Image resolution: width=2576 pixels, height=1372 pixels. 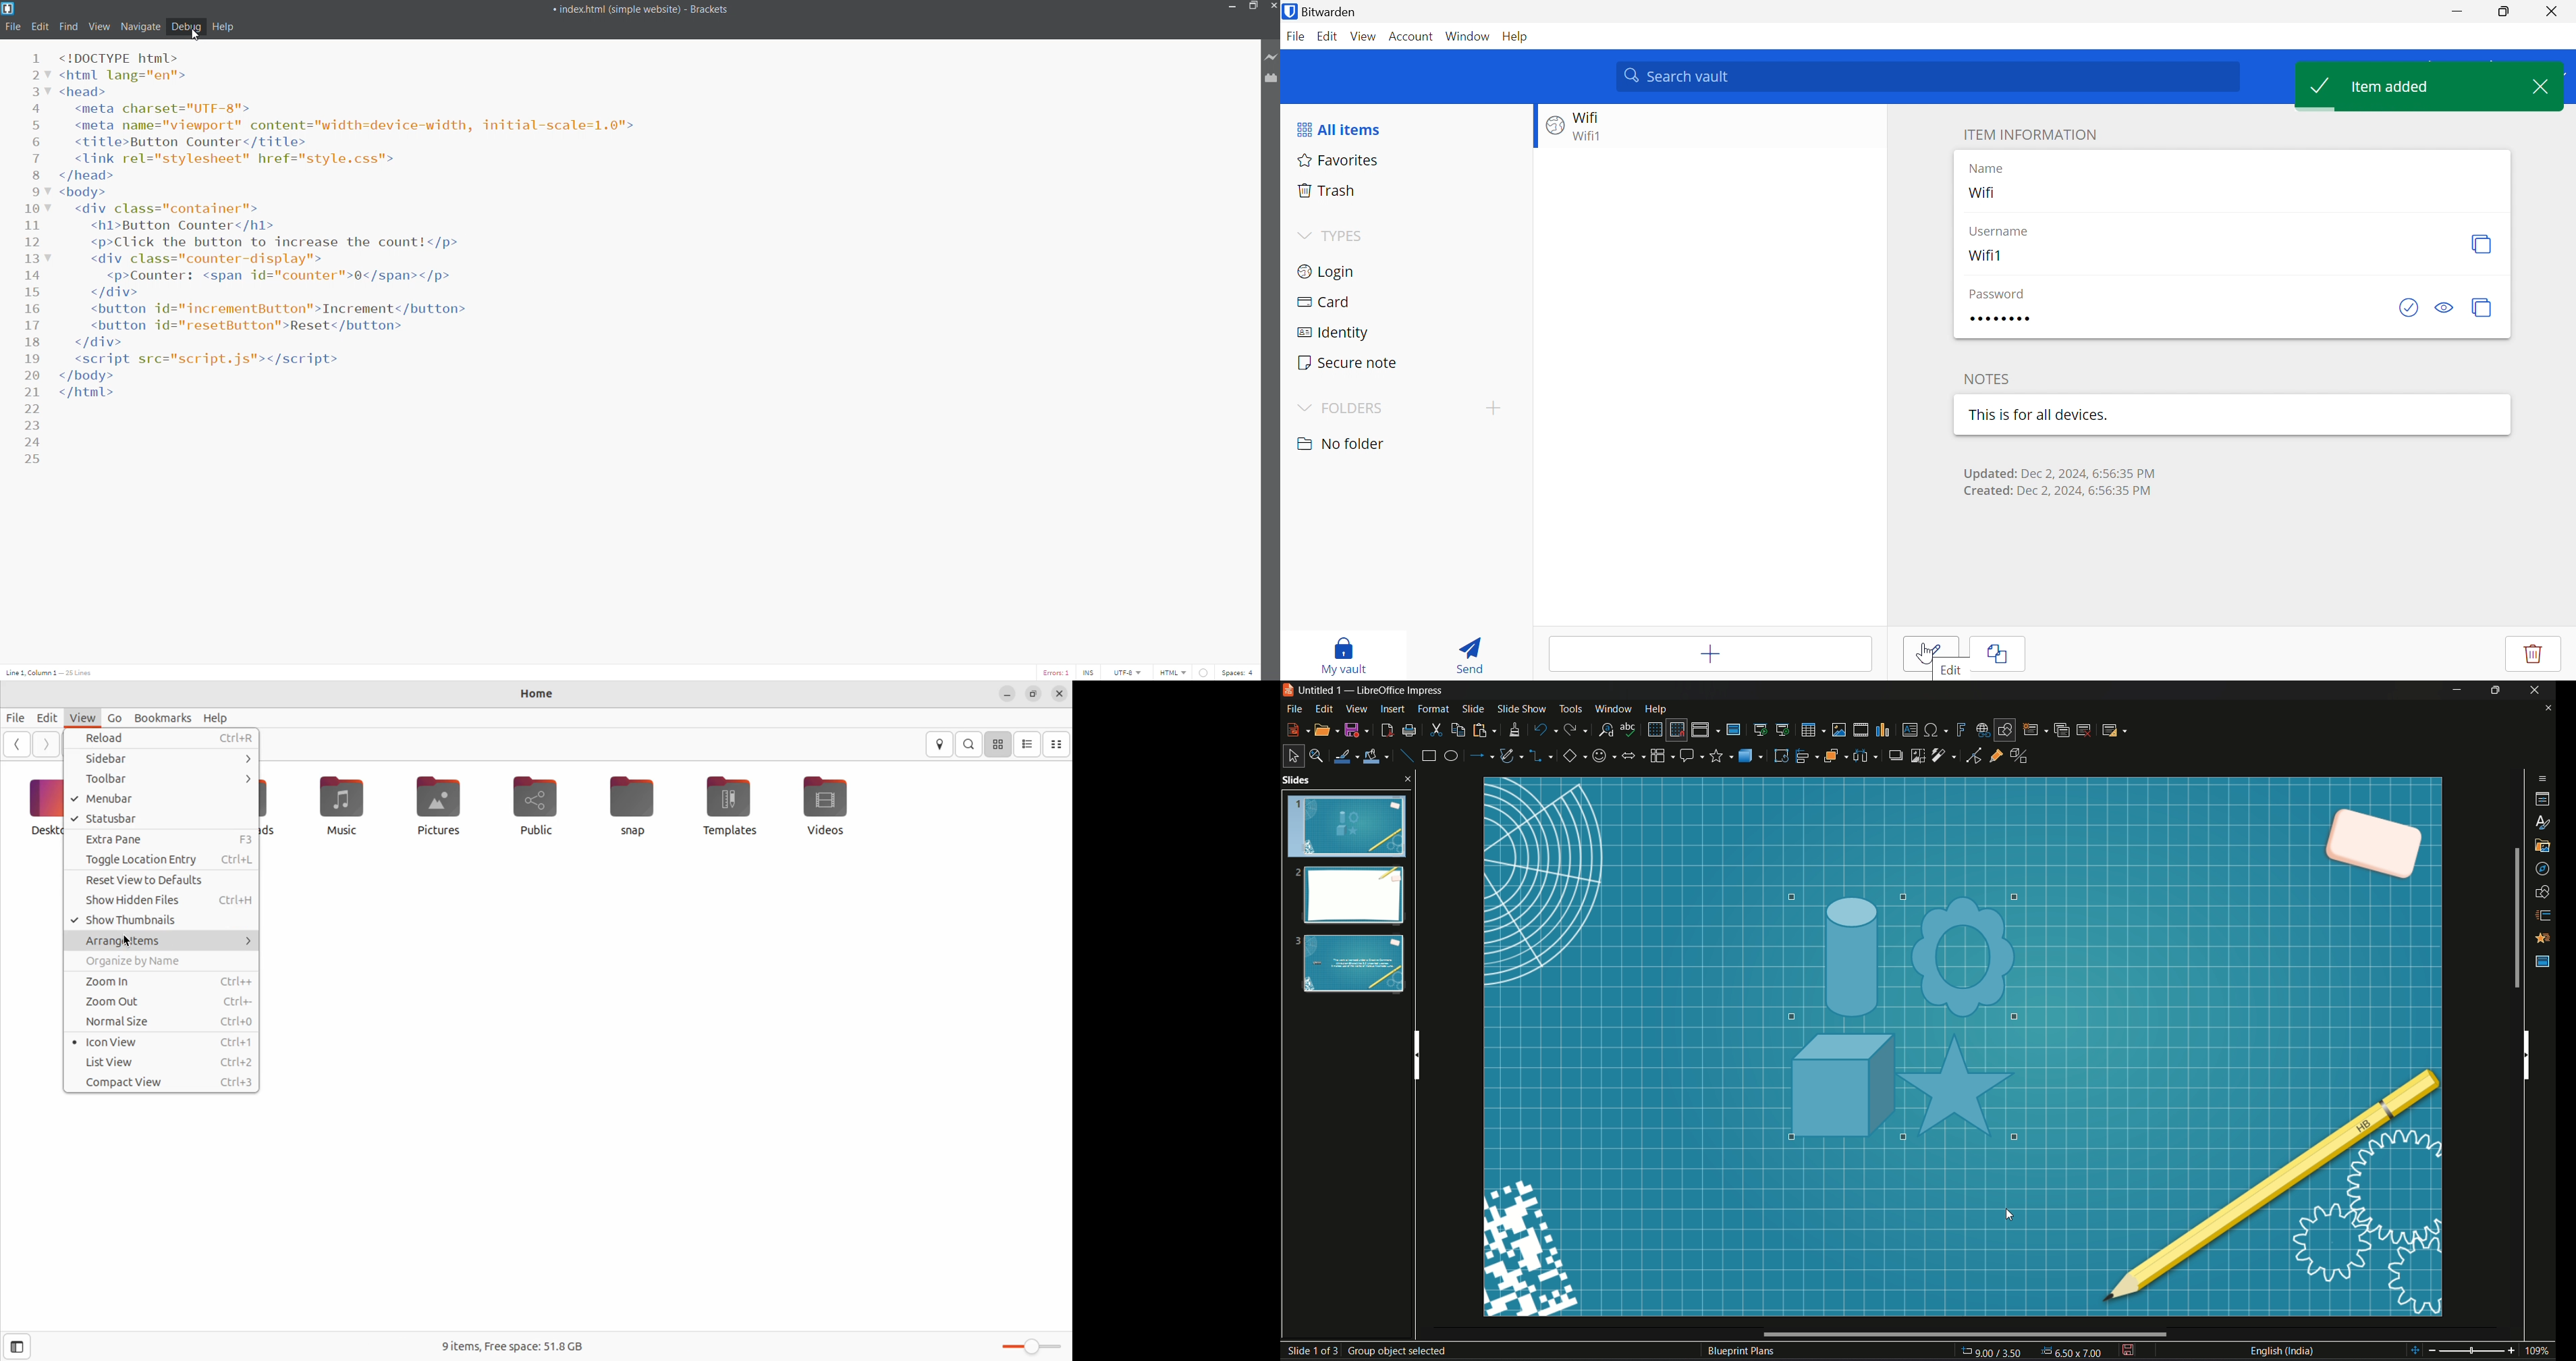 What do you see at coordinates (1172, 673) in the screenshot?
I see `file type` at bounding box center [1172, 673].